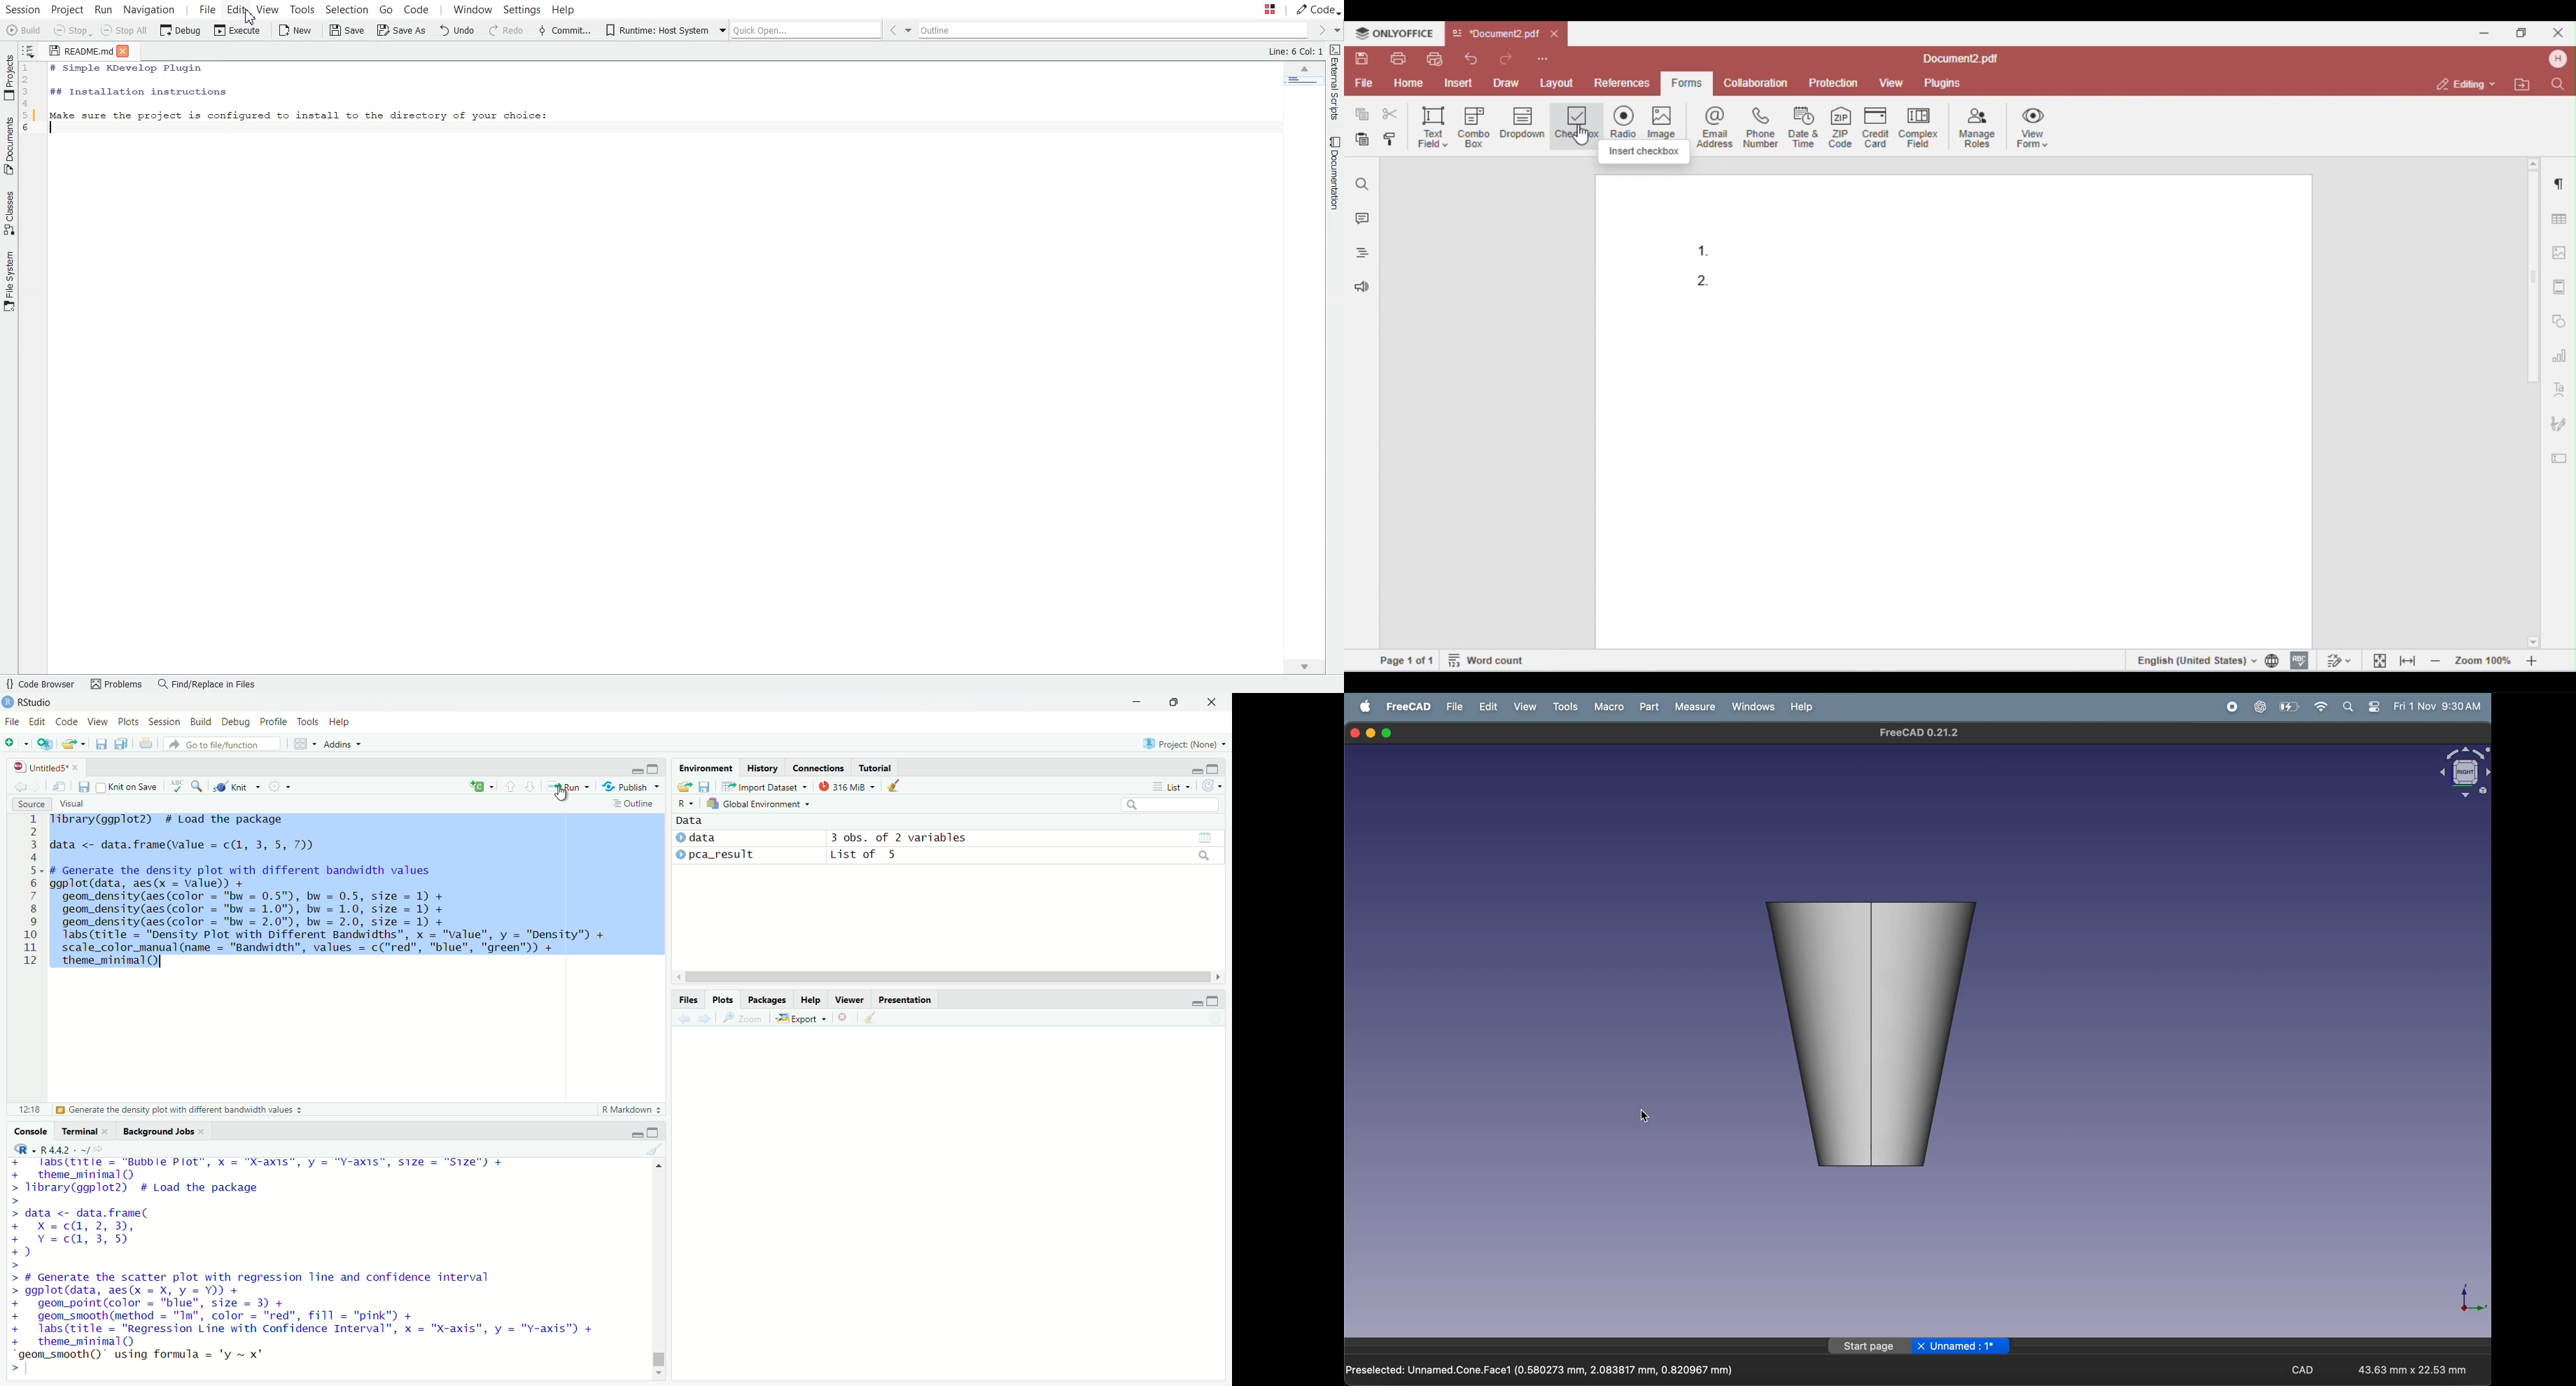 Image resolution: width=2576 pixels, height=1400 pixels. Describe the element at coordinates (688, 1000) in the screenshot. I see `Files` at that location.